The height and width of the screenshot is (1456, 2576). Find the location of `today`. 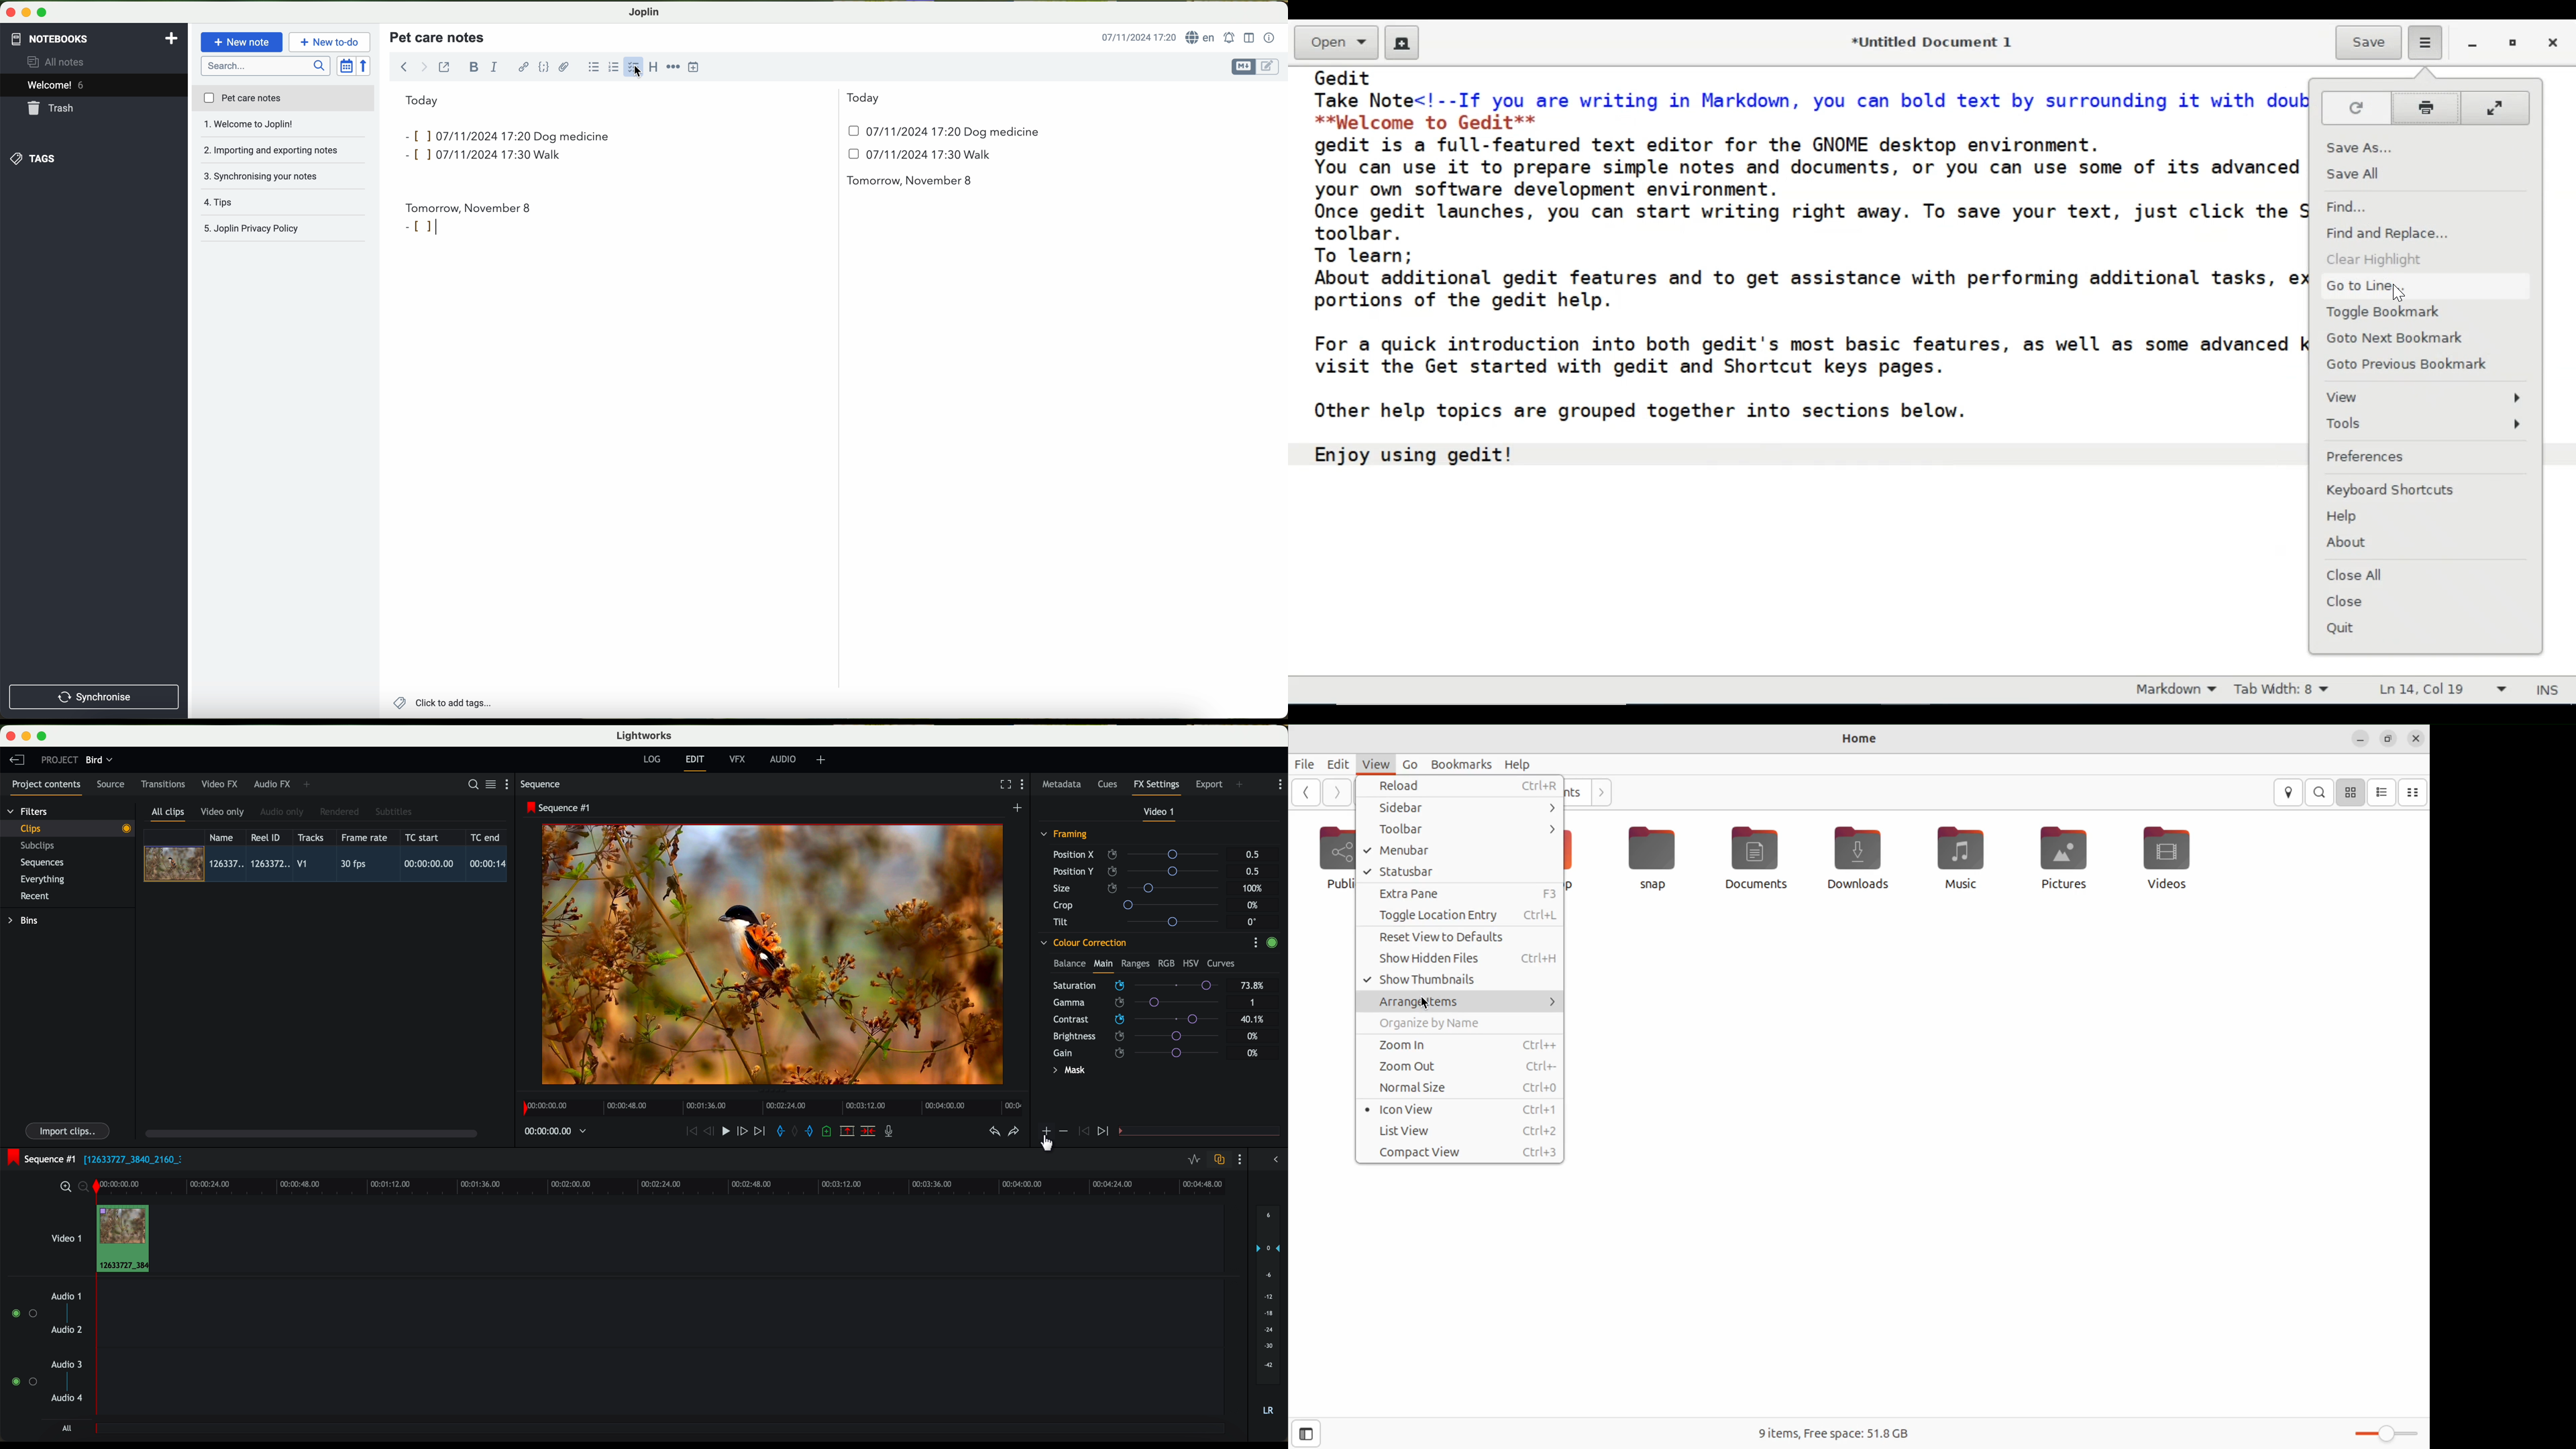

today is located at coordinates (642, 99).